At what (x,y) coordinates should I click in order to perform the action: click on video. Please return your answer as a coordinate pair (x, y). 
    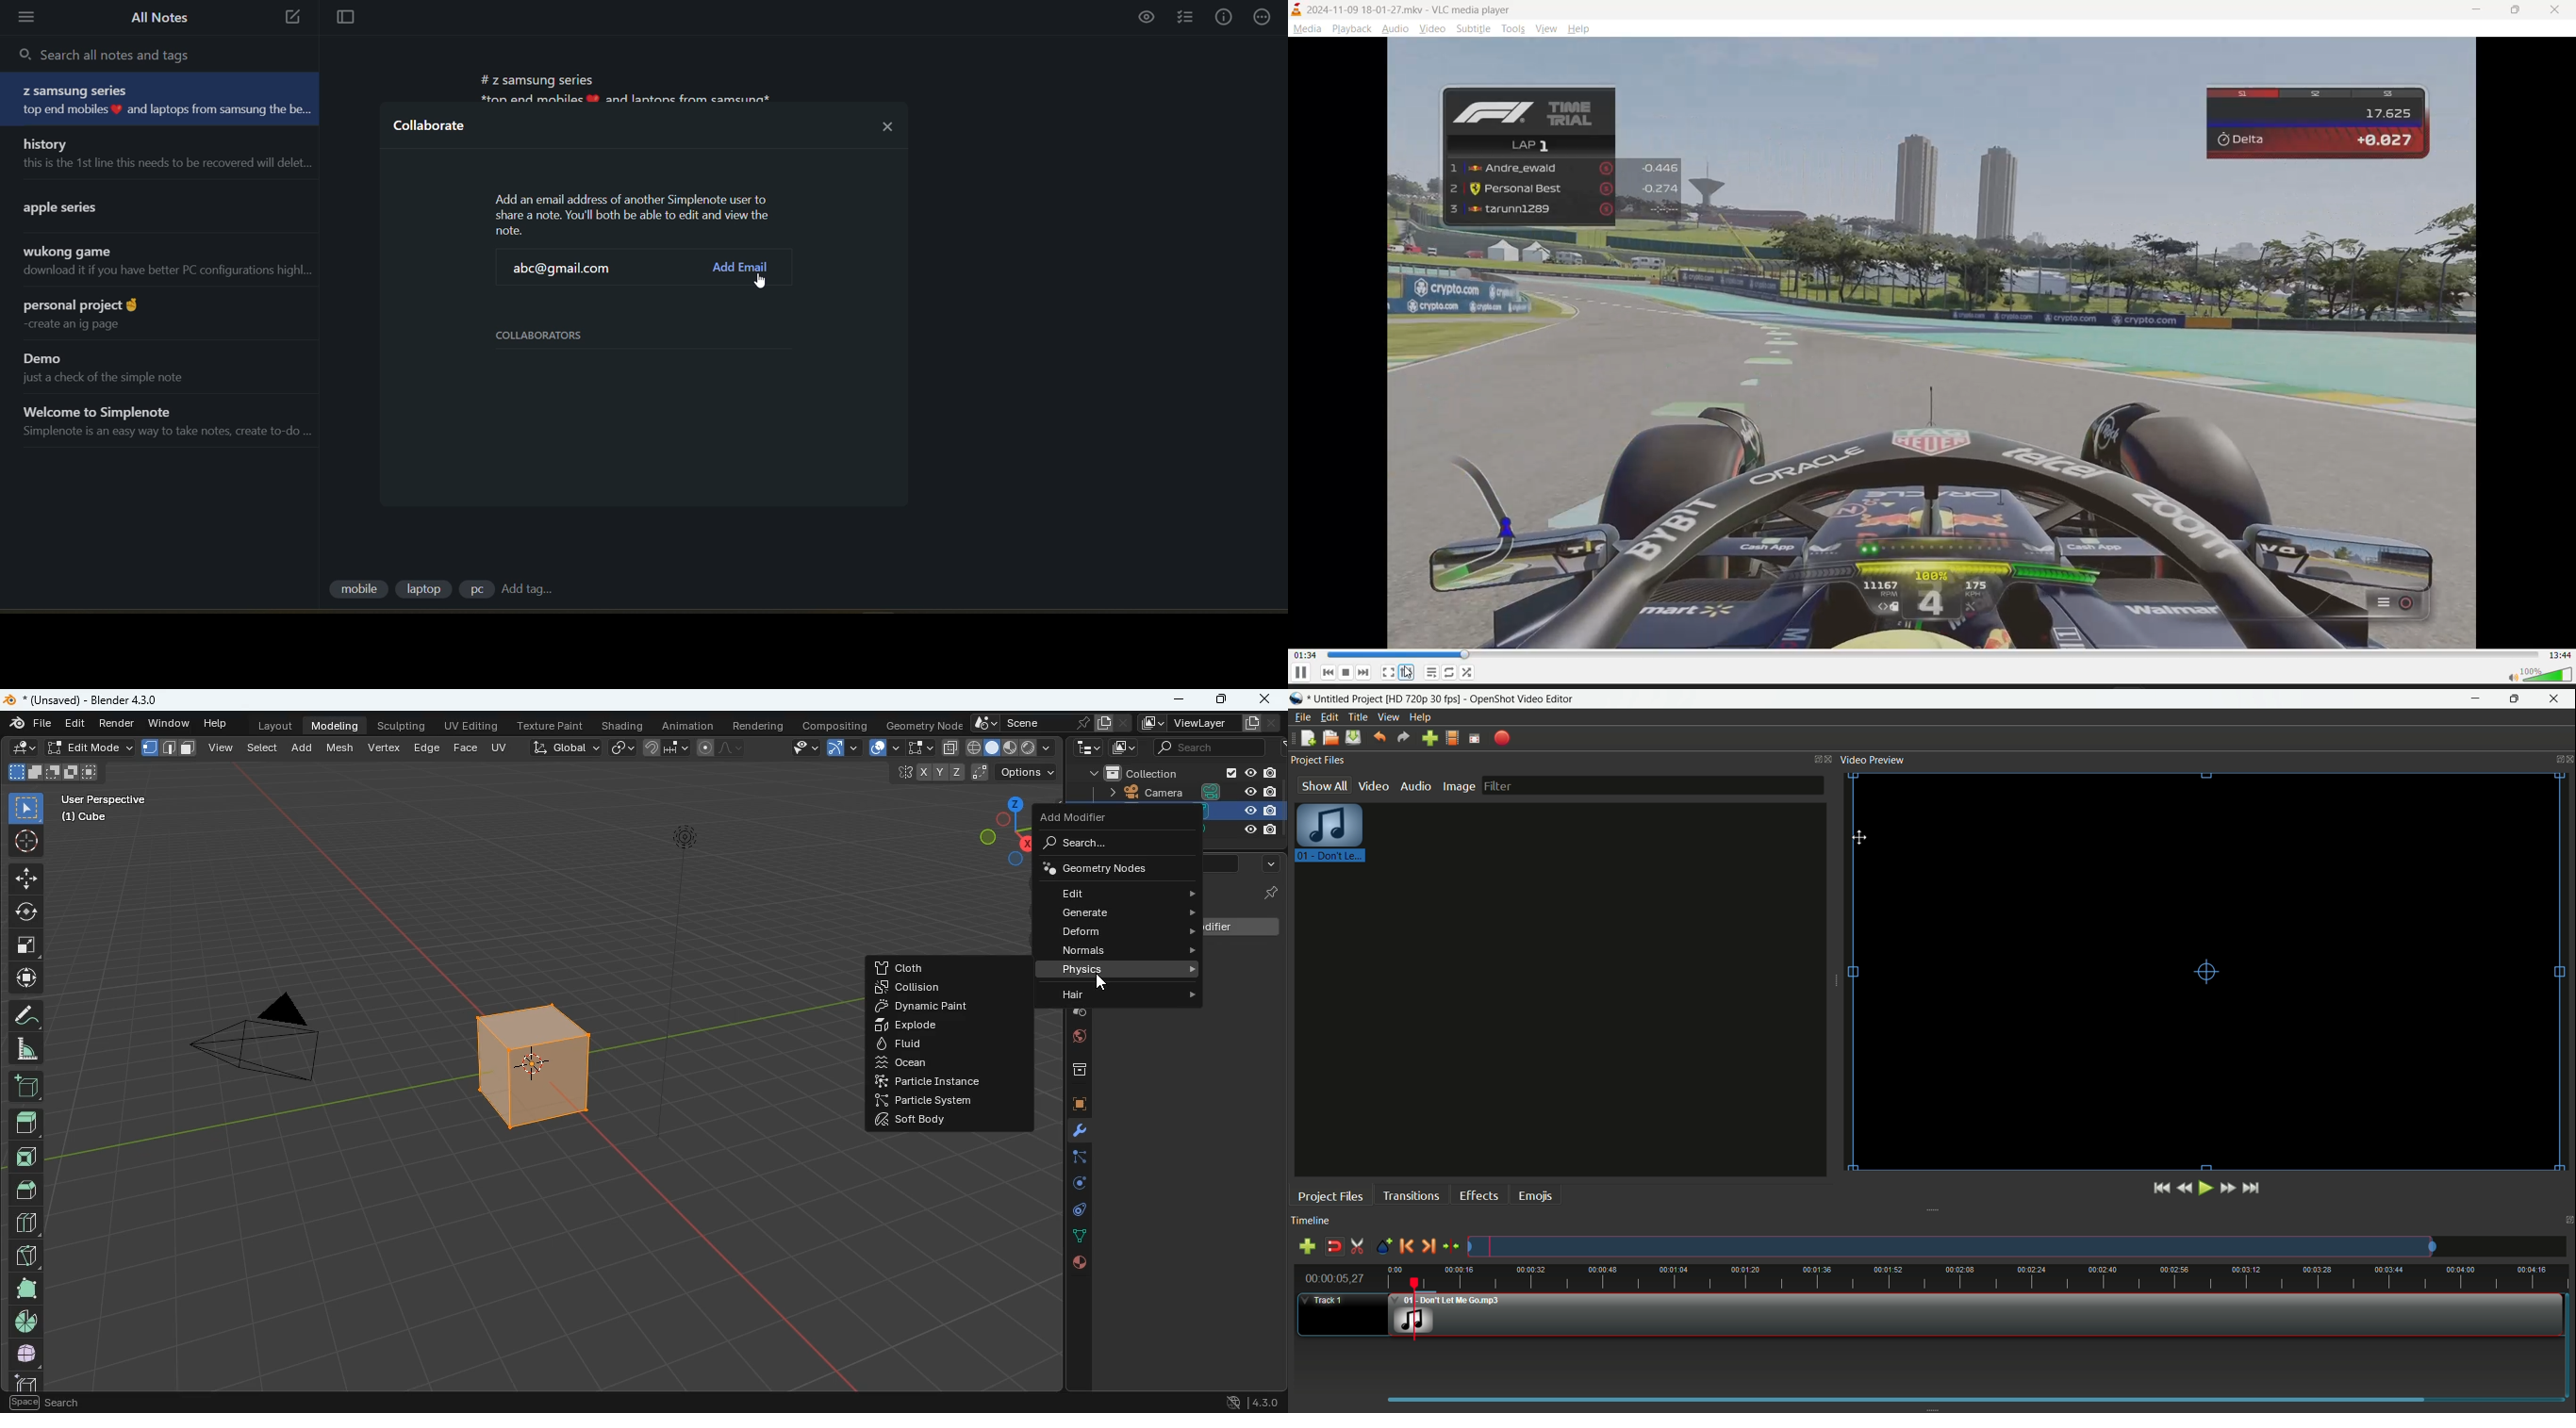
    Looking at the image, I should click on (1373, 786).